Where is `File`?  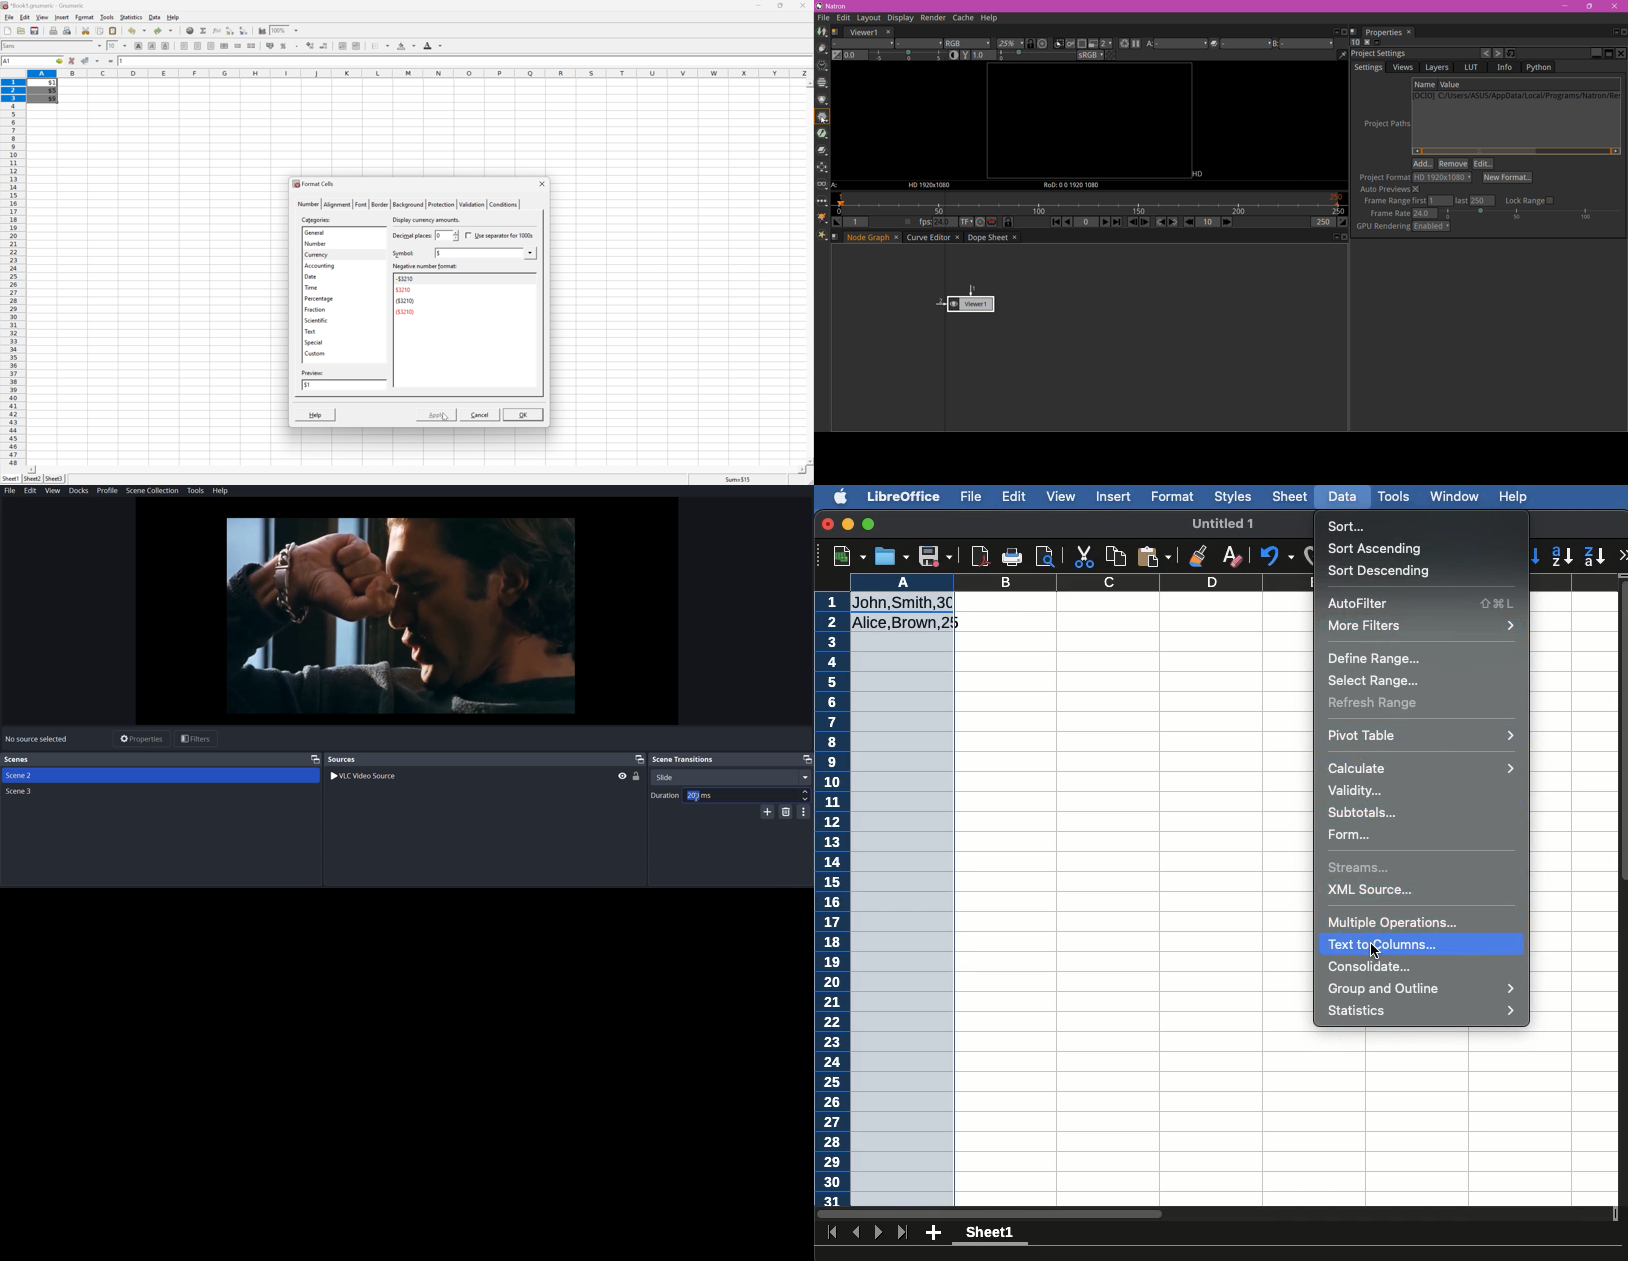 File is located at coordinates (10, 490).